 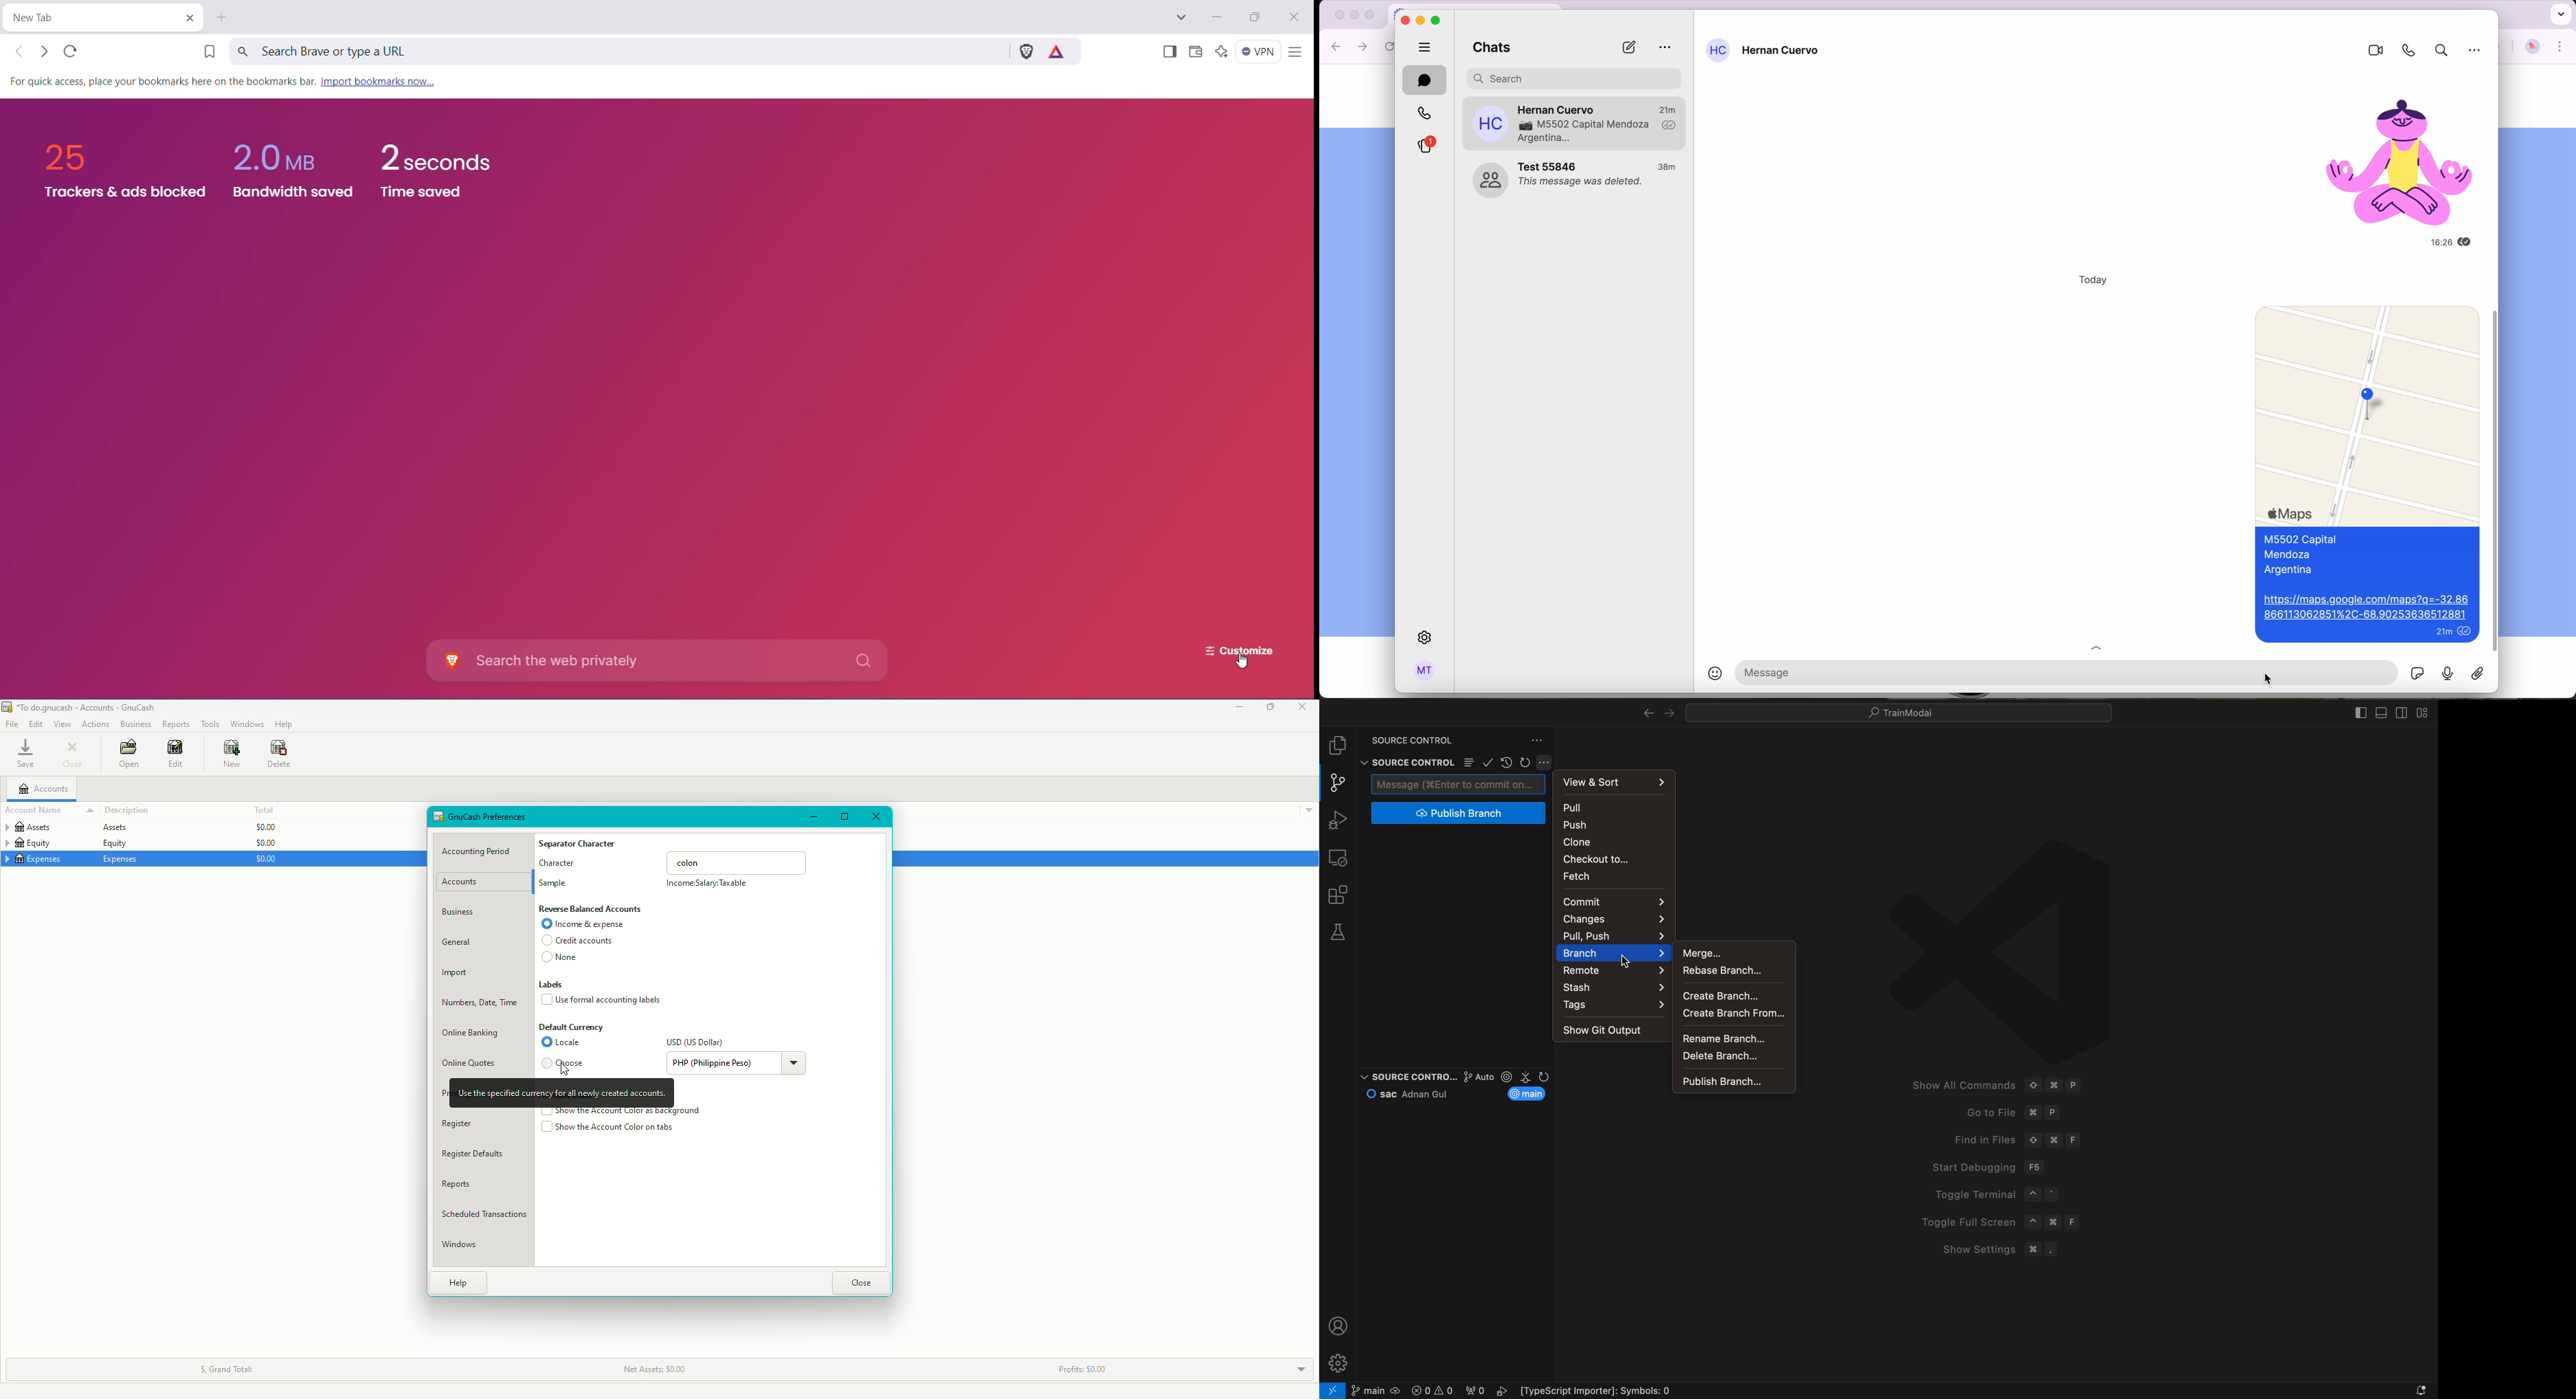 I want to click on Edit, so click(x=177, y=754).